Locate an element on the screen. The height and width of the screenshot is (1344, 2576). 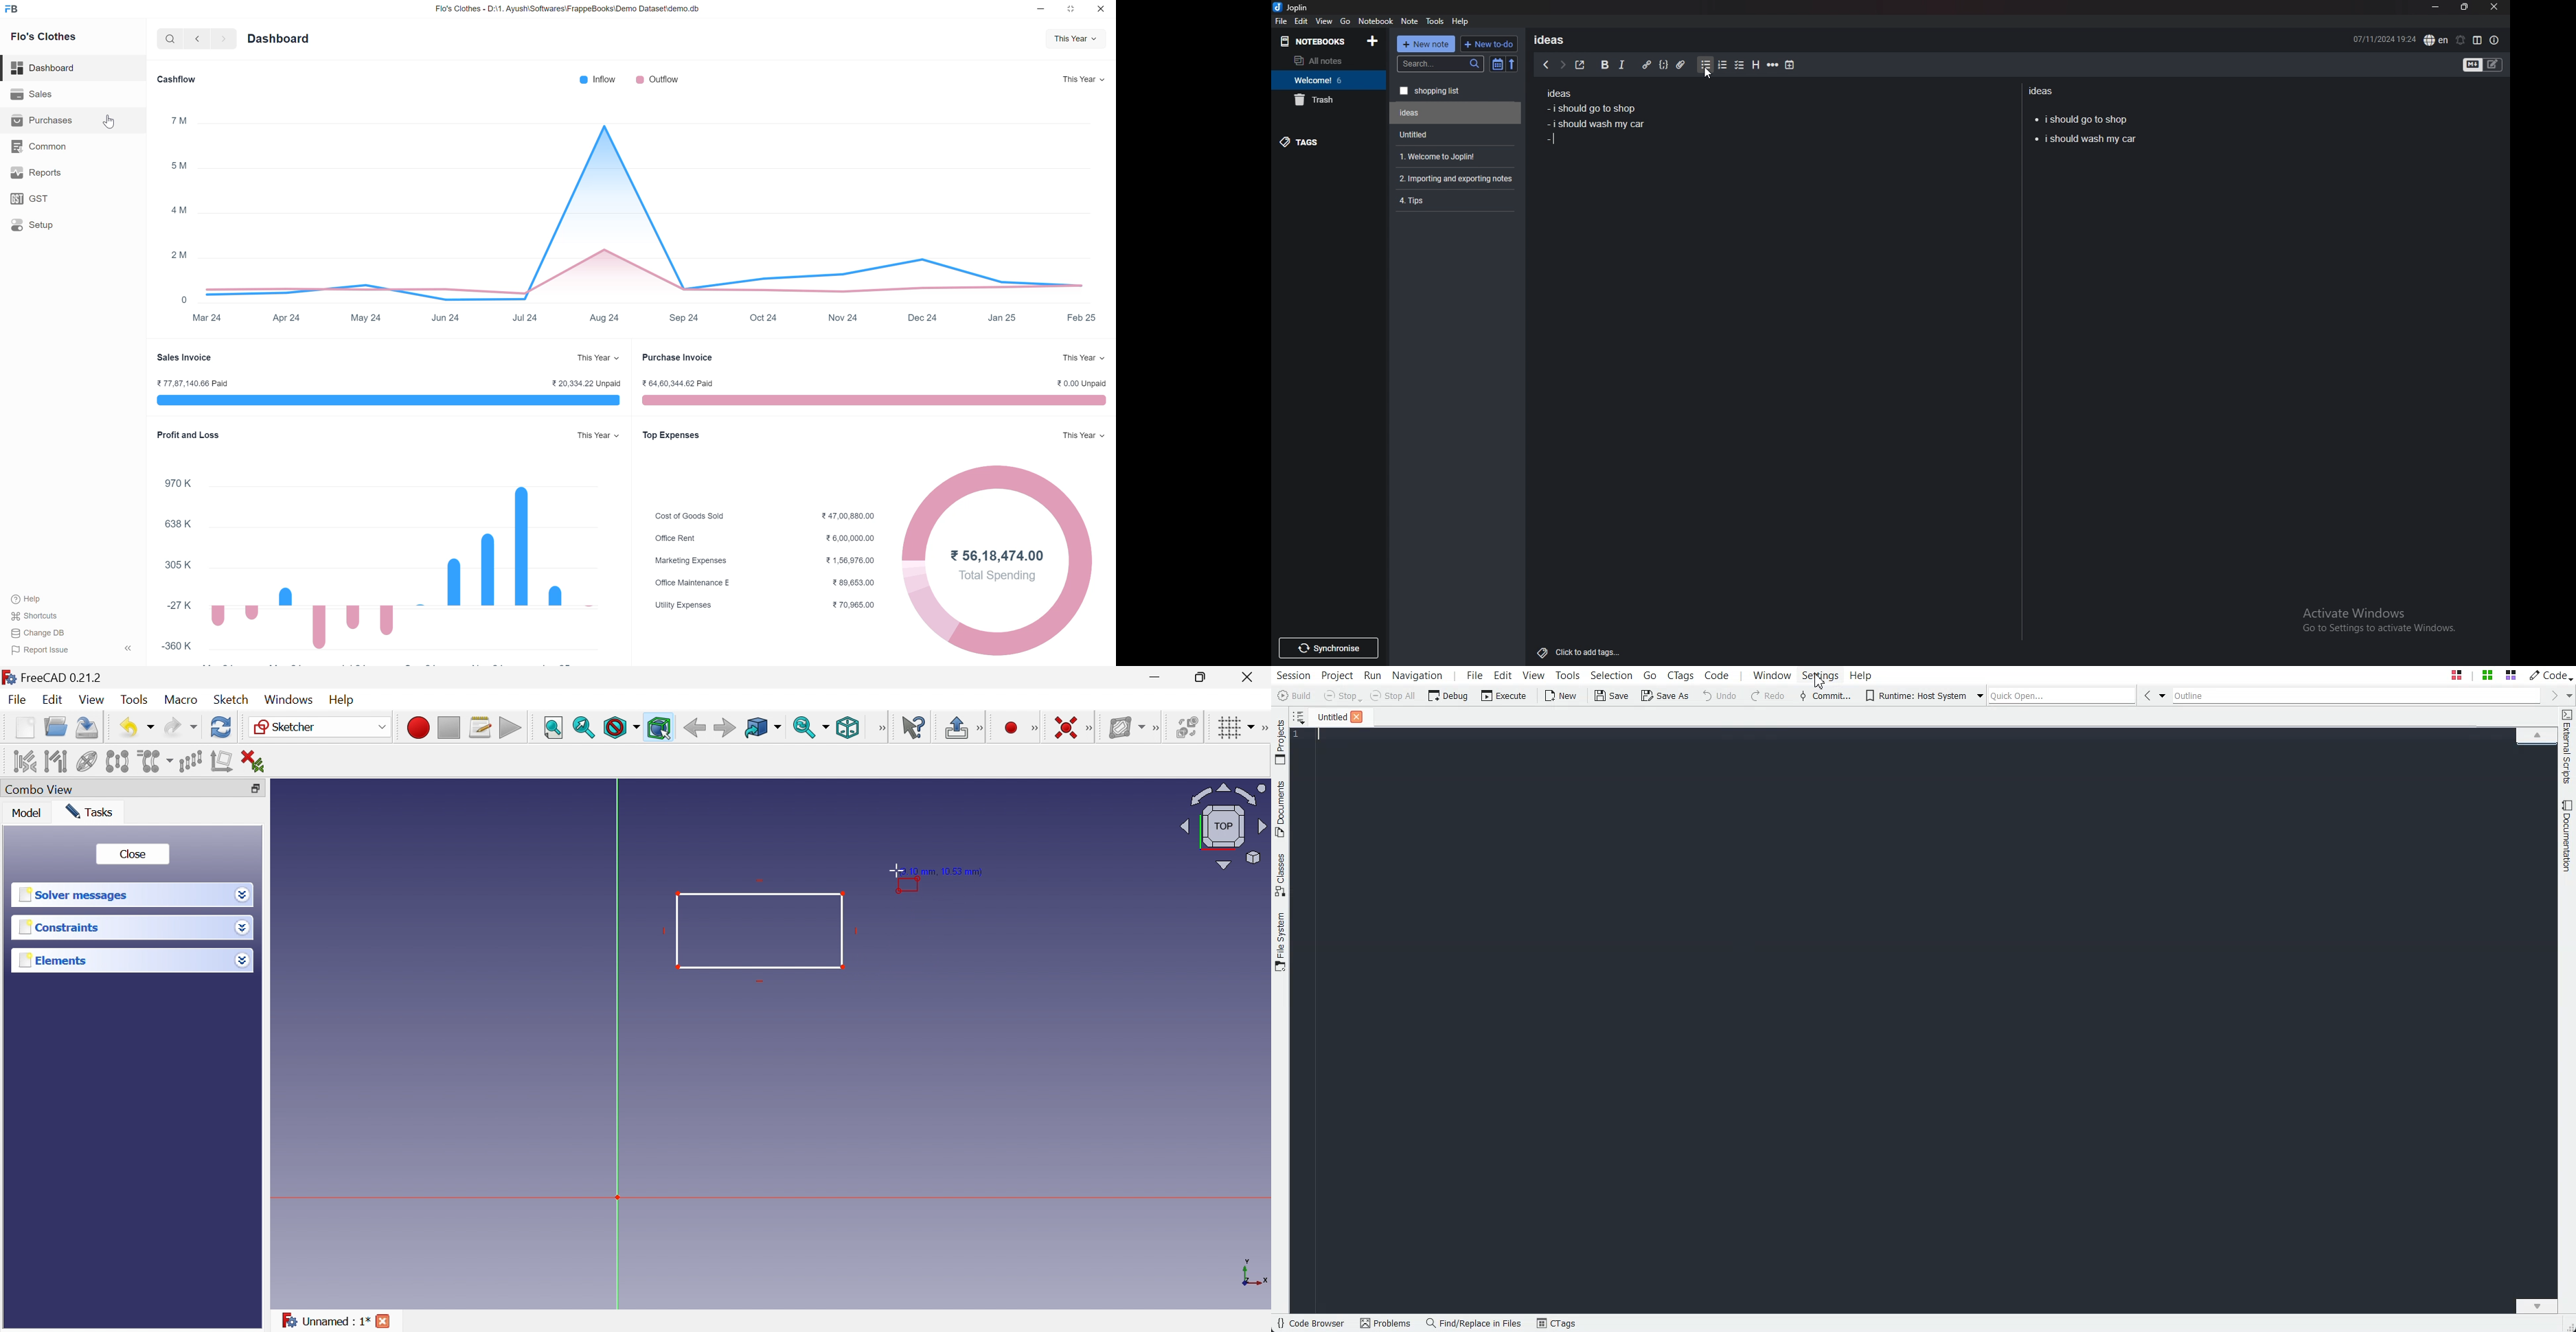
Welcome to Joplin is located at coordinates (1453, 156).